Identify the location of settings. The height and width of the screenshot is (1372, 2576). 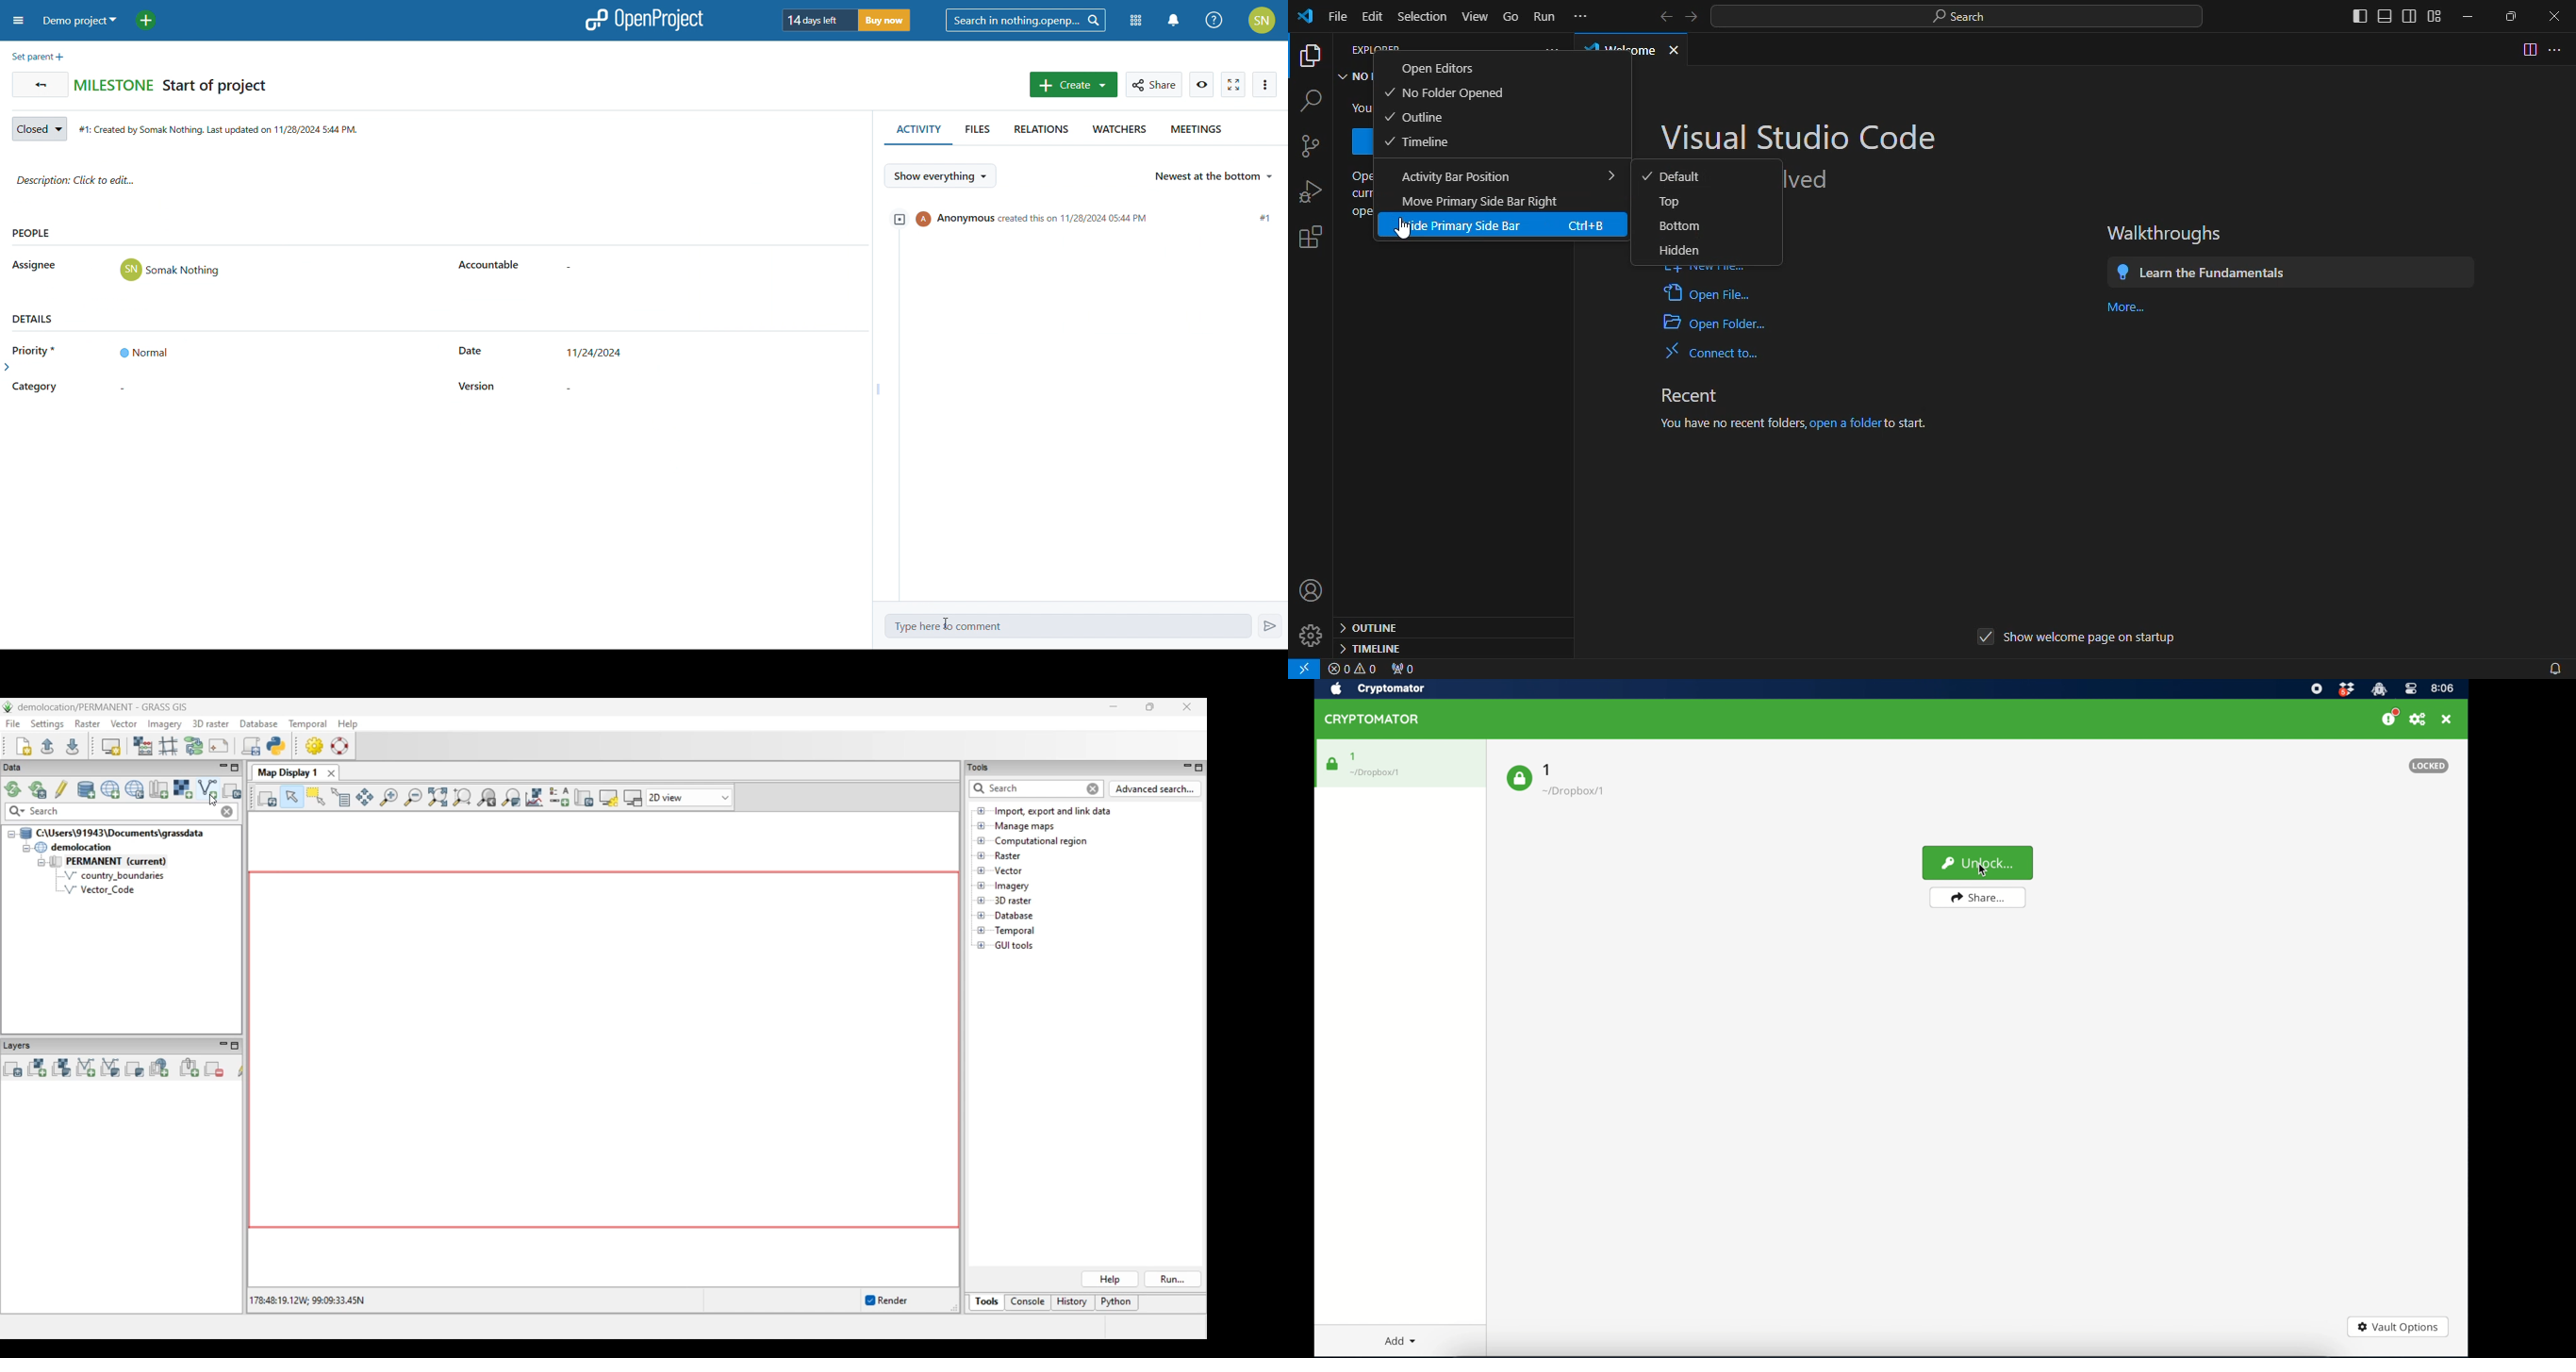
(1310, 240).